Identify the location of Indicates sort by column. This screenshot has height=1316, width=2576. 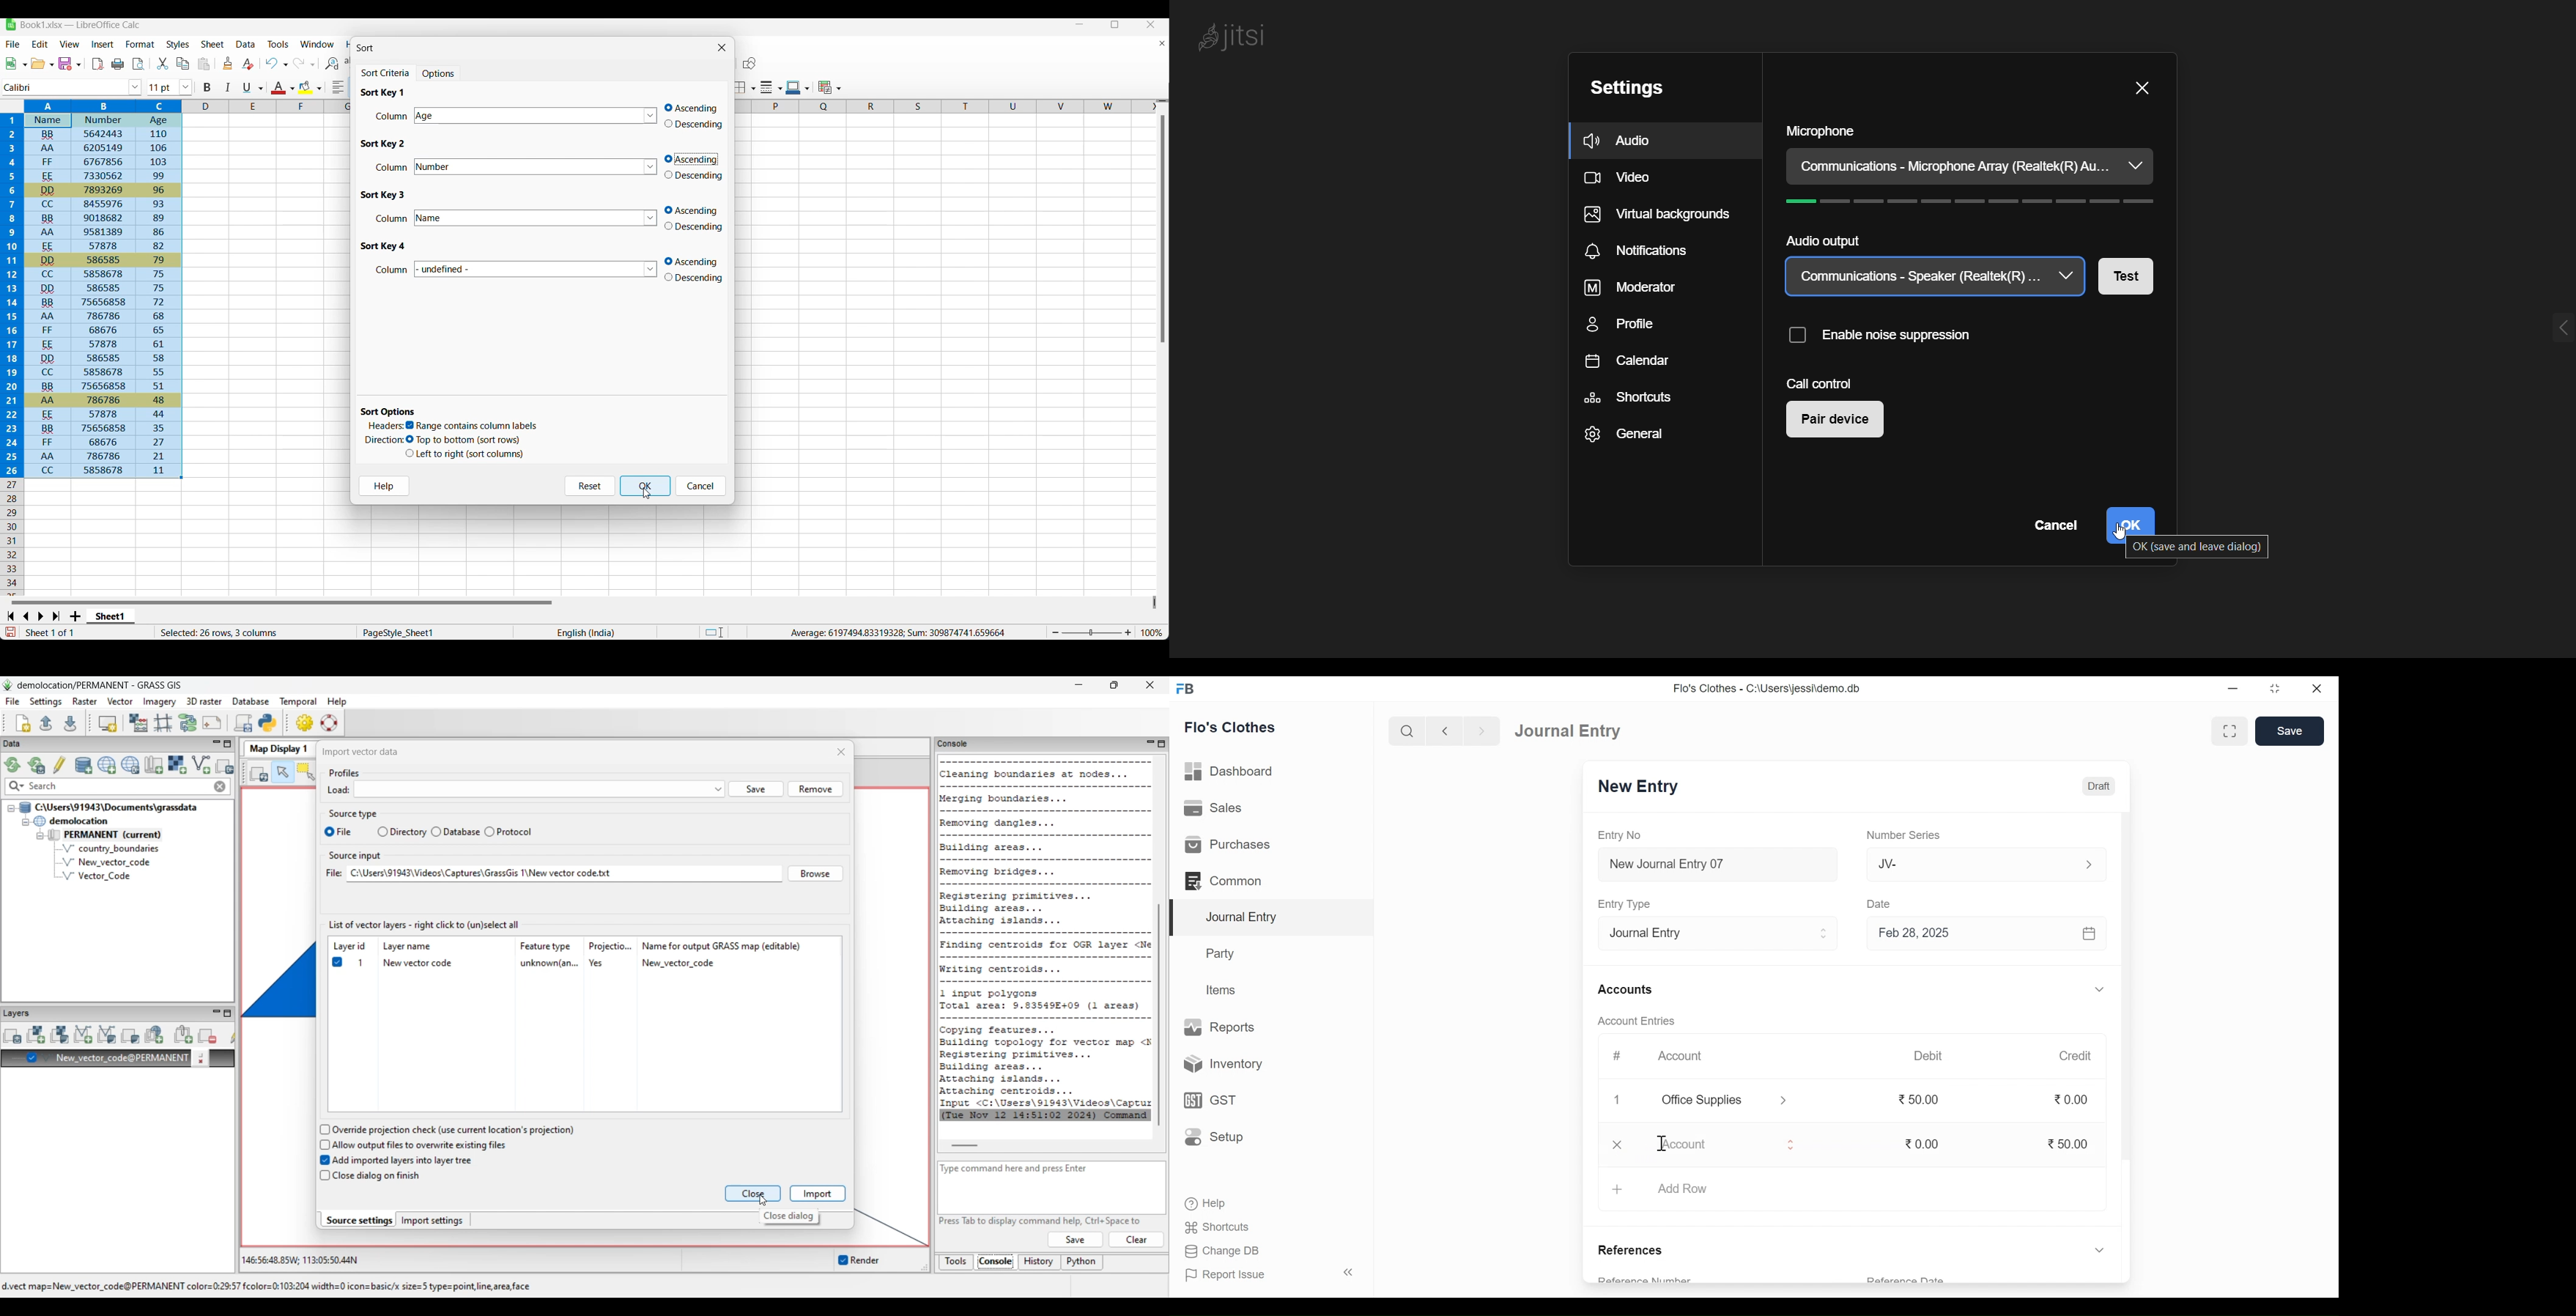
(392, 218).